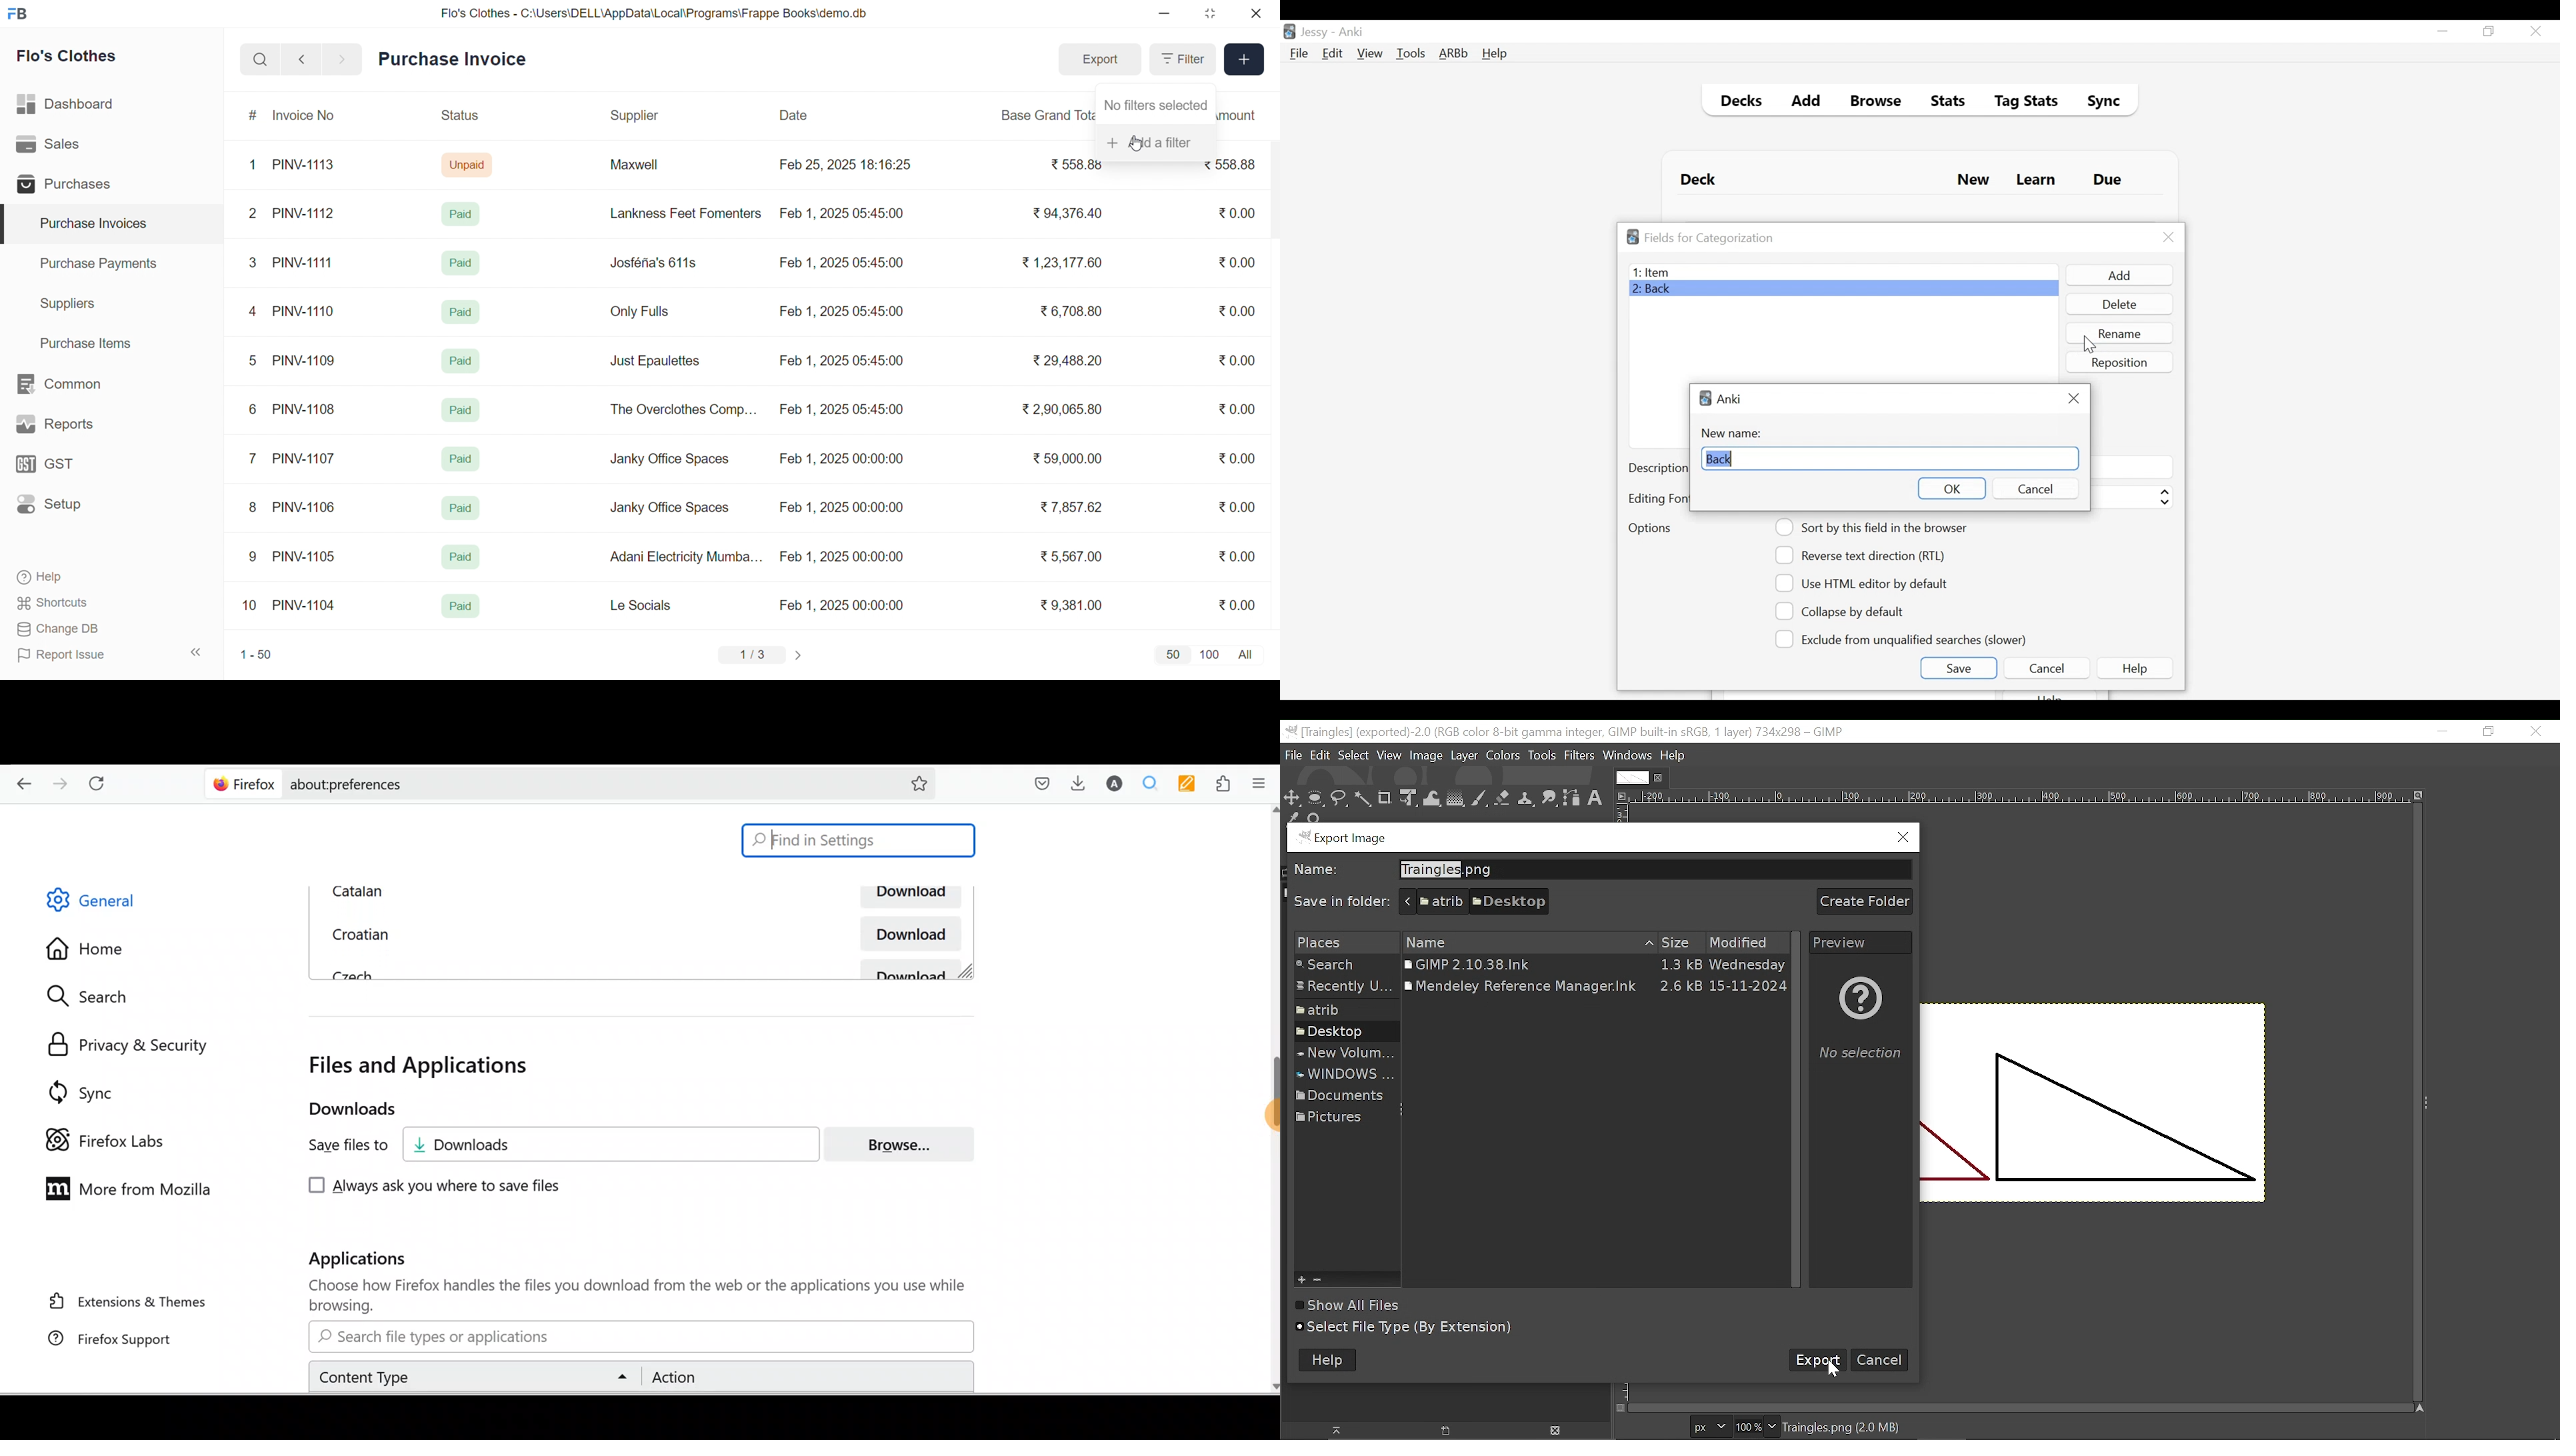 The image size is (2576, 1456). What do you see at coordinates (1071, 605) in the screenshot?
I see `₹9,381.00` at bounding box center [1071, 605].